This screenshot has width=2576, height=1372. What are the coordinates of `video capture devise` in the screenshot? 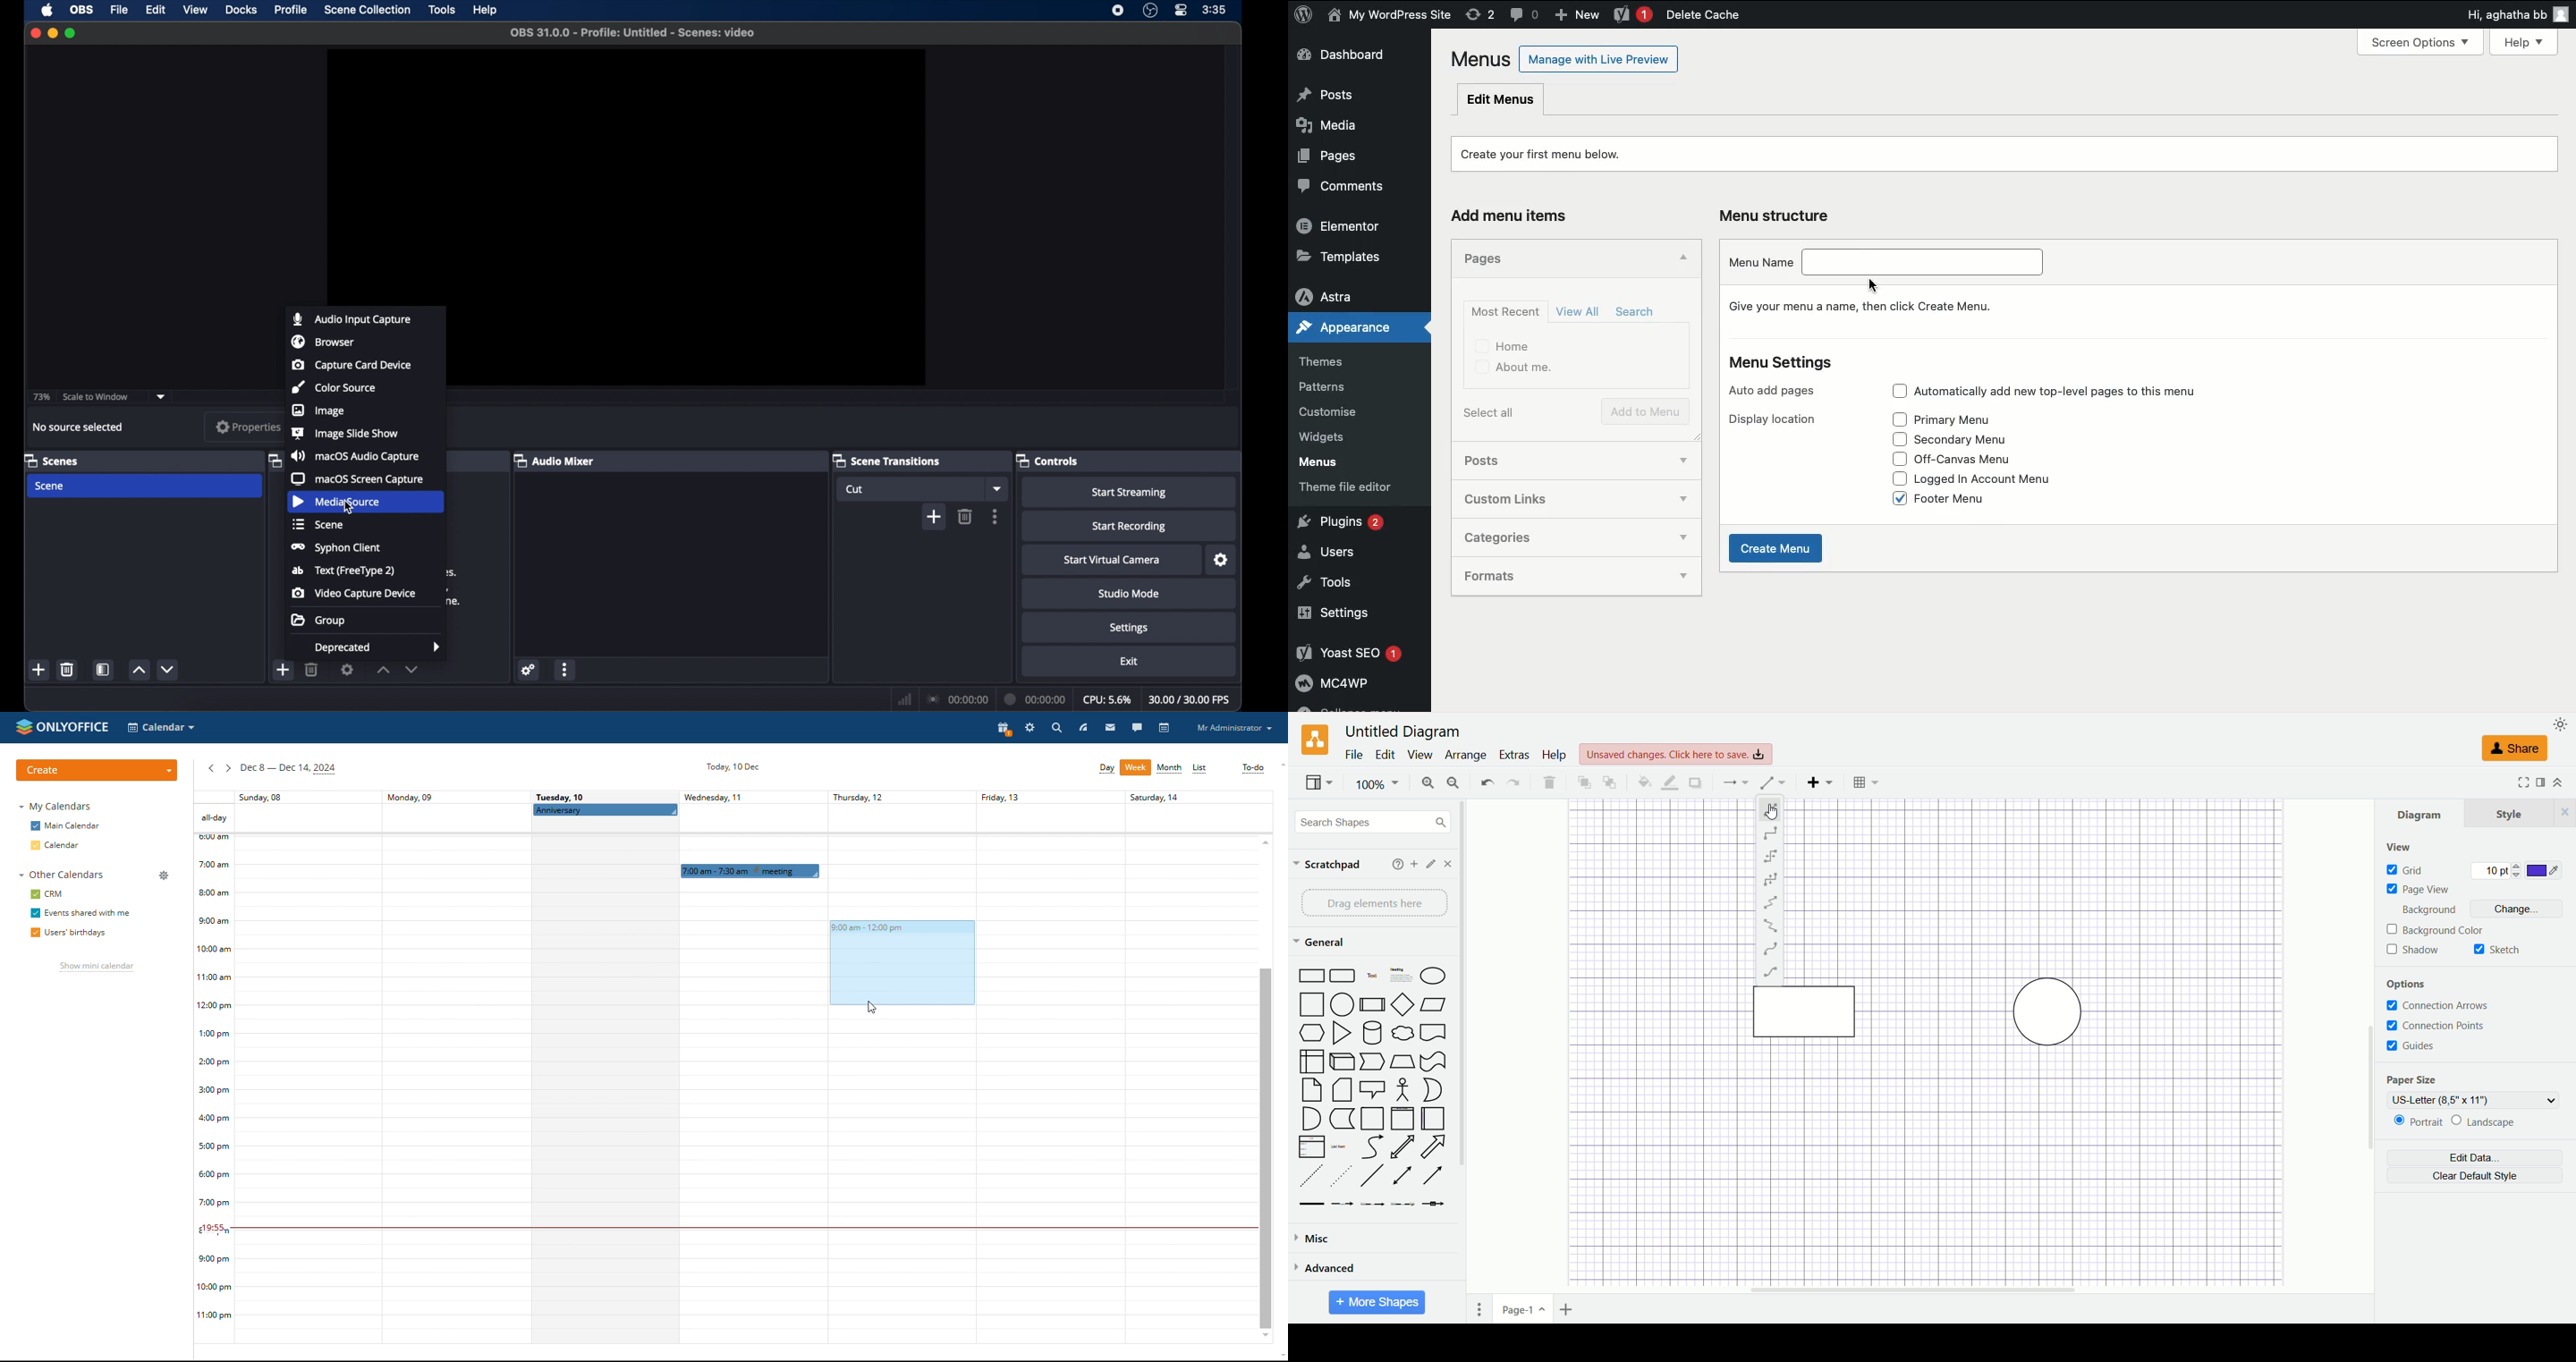 It's located at (353, 593).